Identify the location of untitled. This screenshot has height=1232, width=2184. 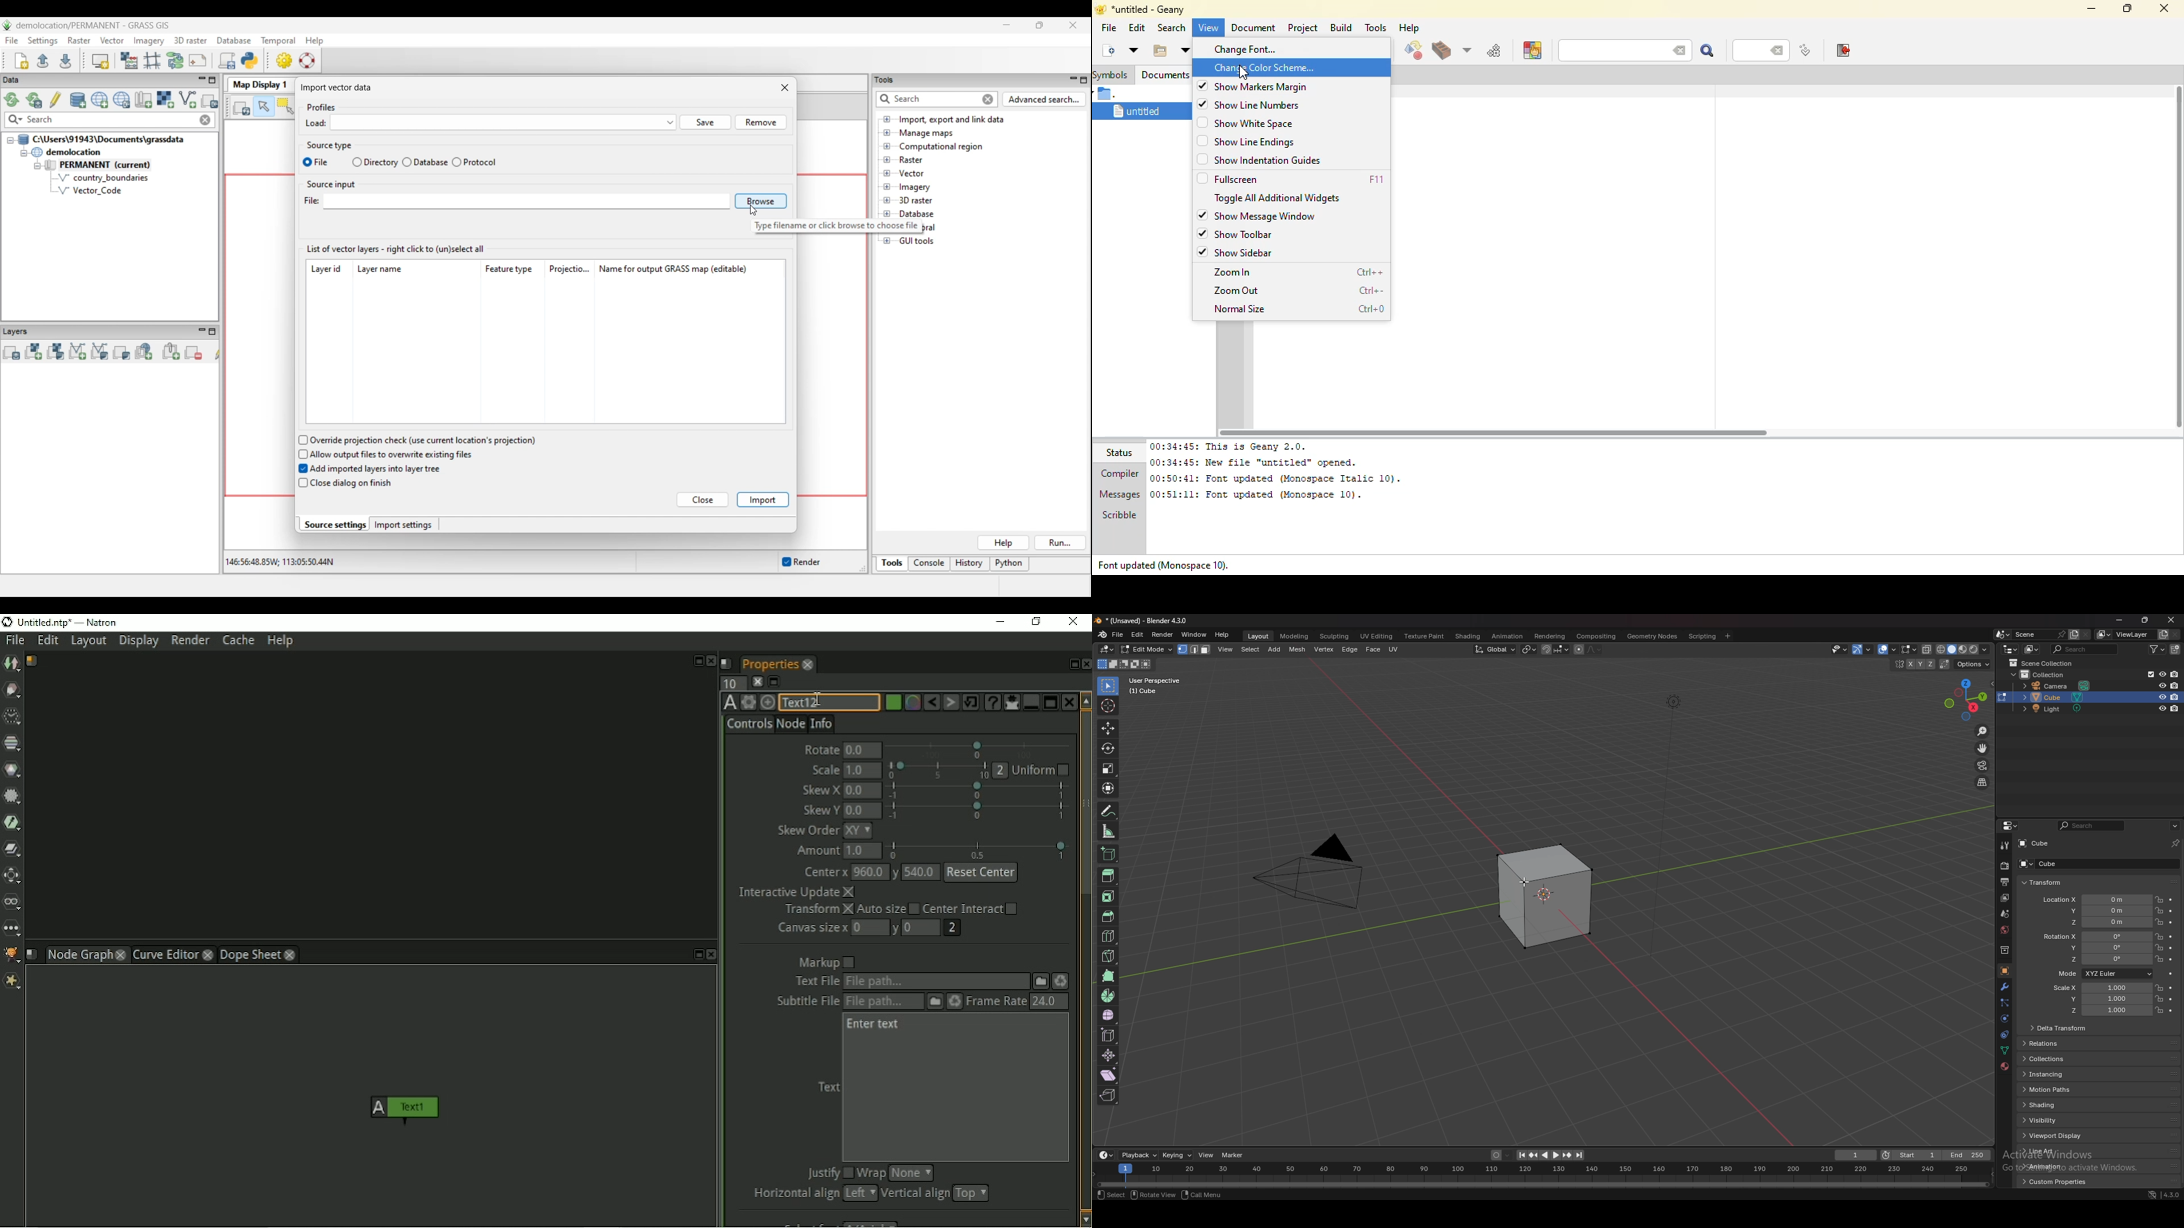
(1134, 110).